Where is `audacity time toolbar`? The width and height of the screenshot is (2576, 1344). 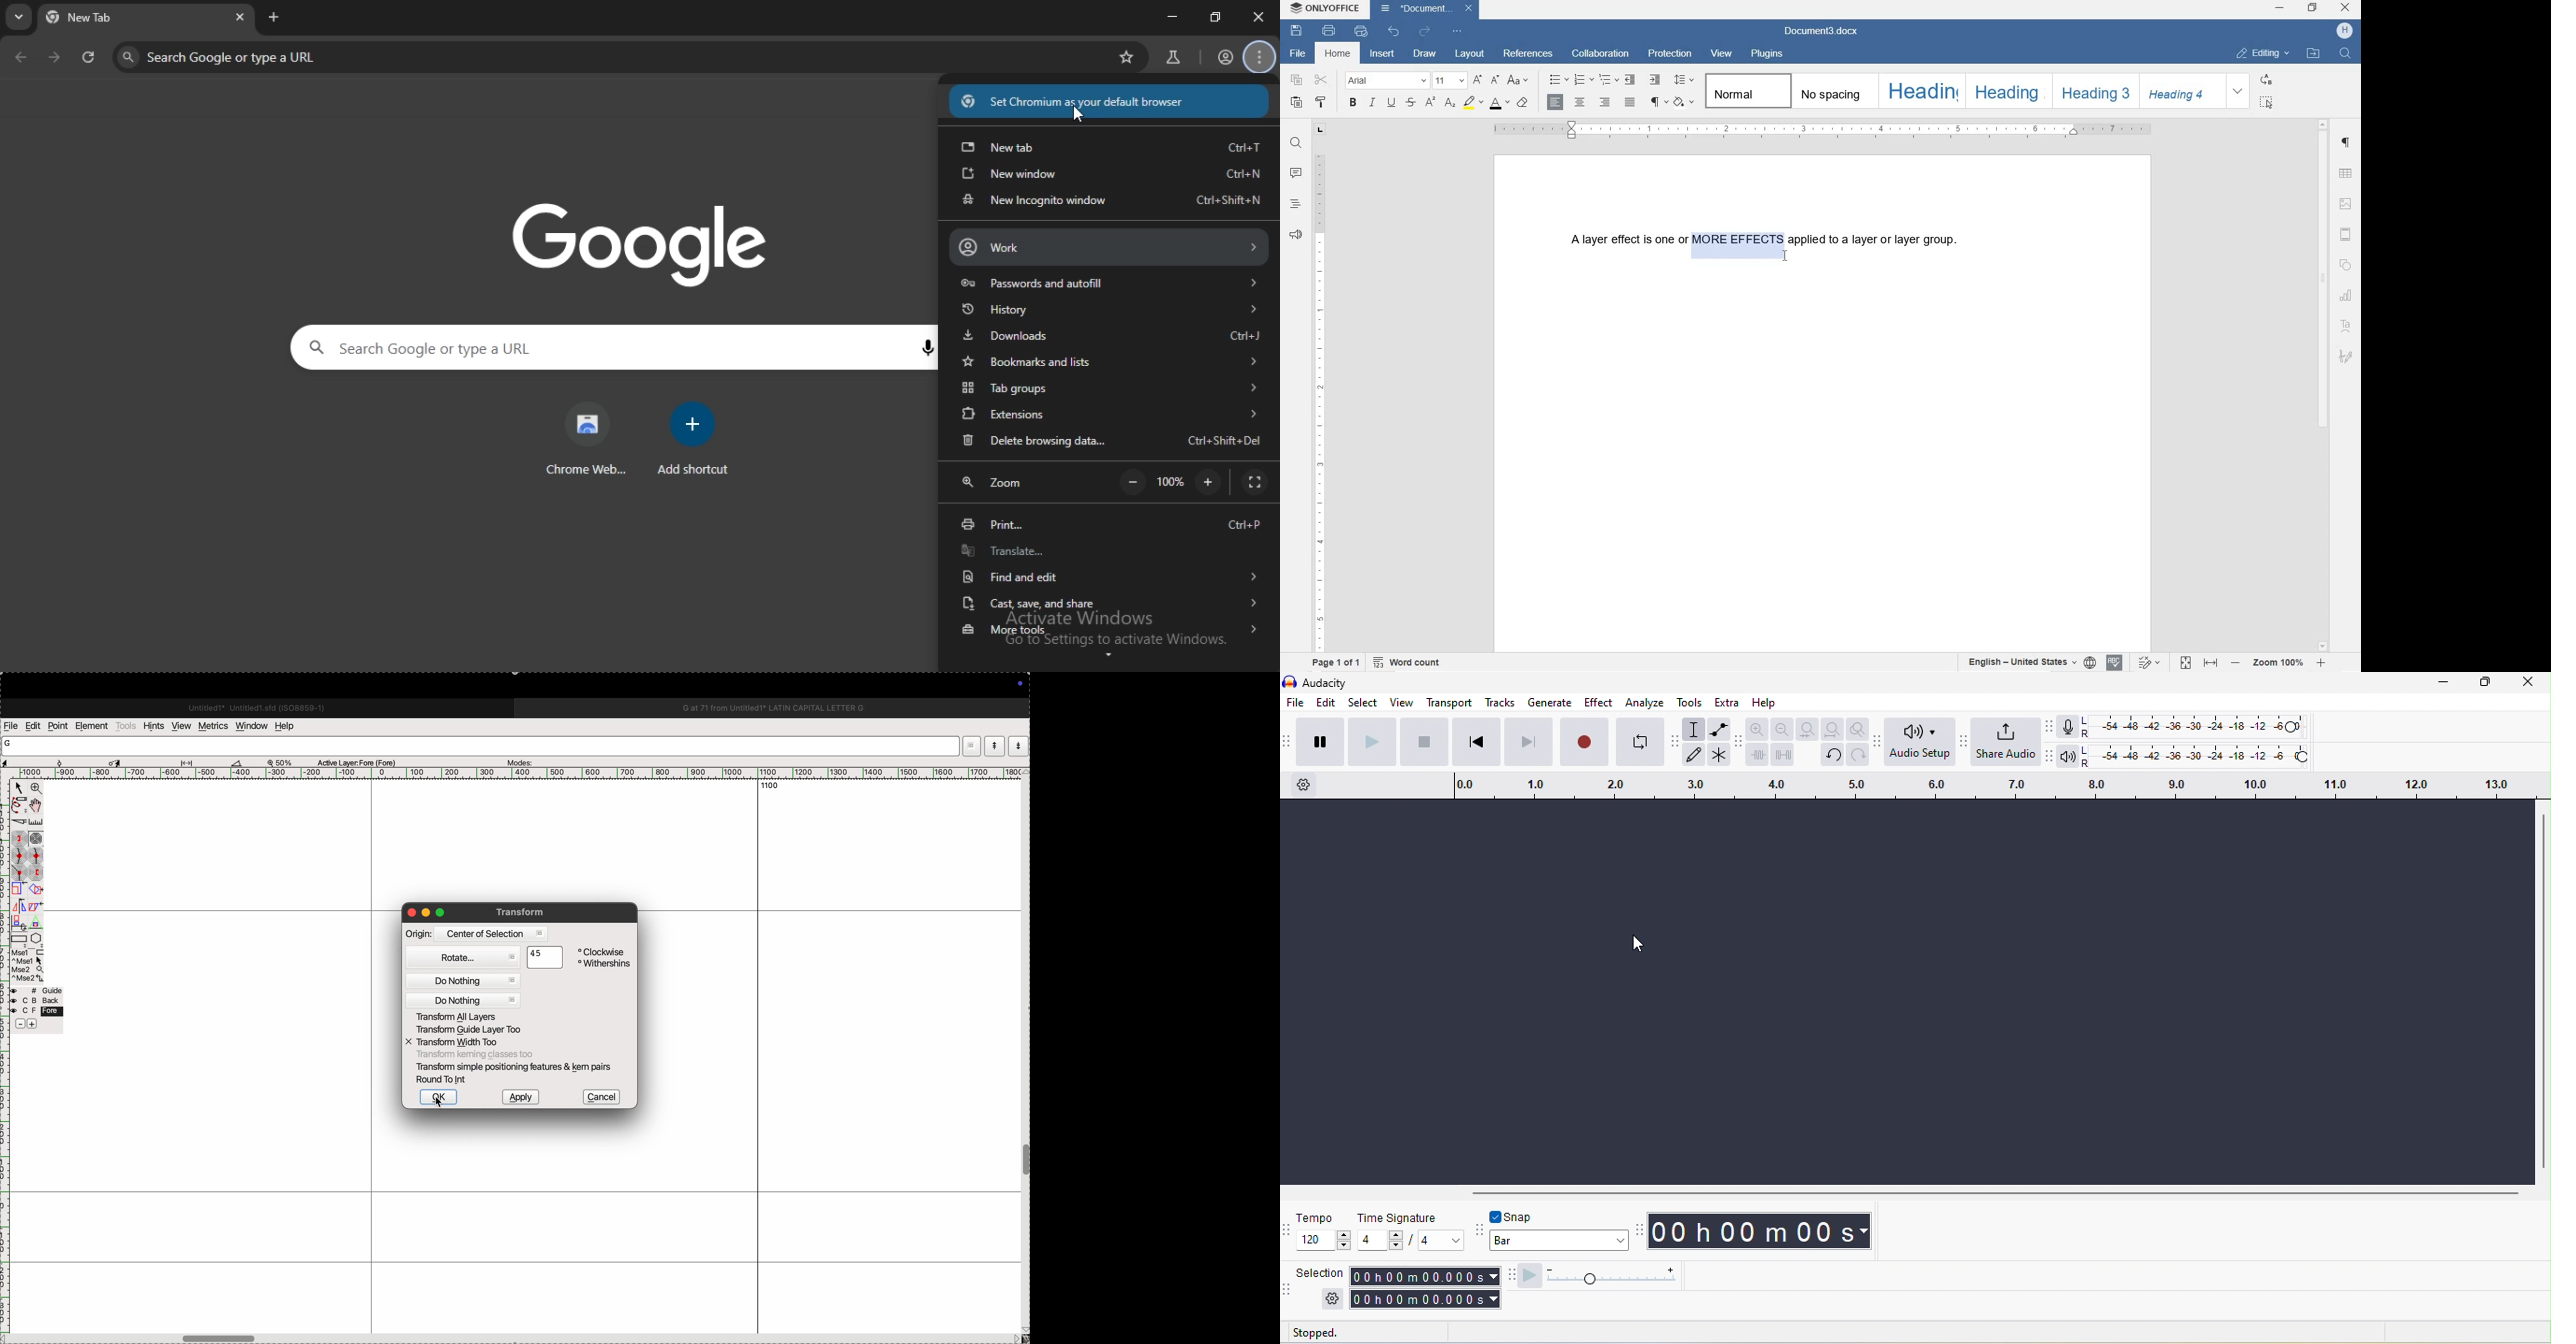 audacity time toolbar is located at coordinates (1637, 1232).